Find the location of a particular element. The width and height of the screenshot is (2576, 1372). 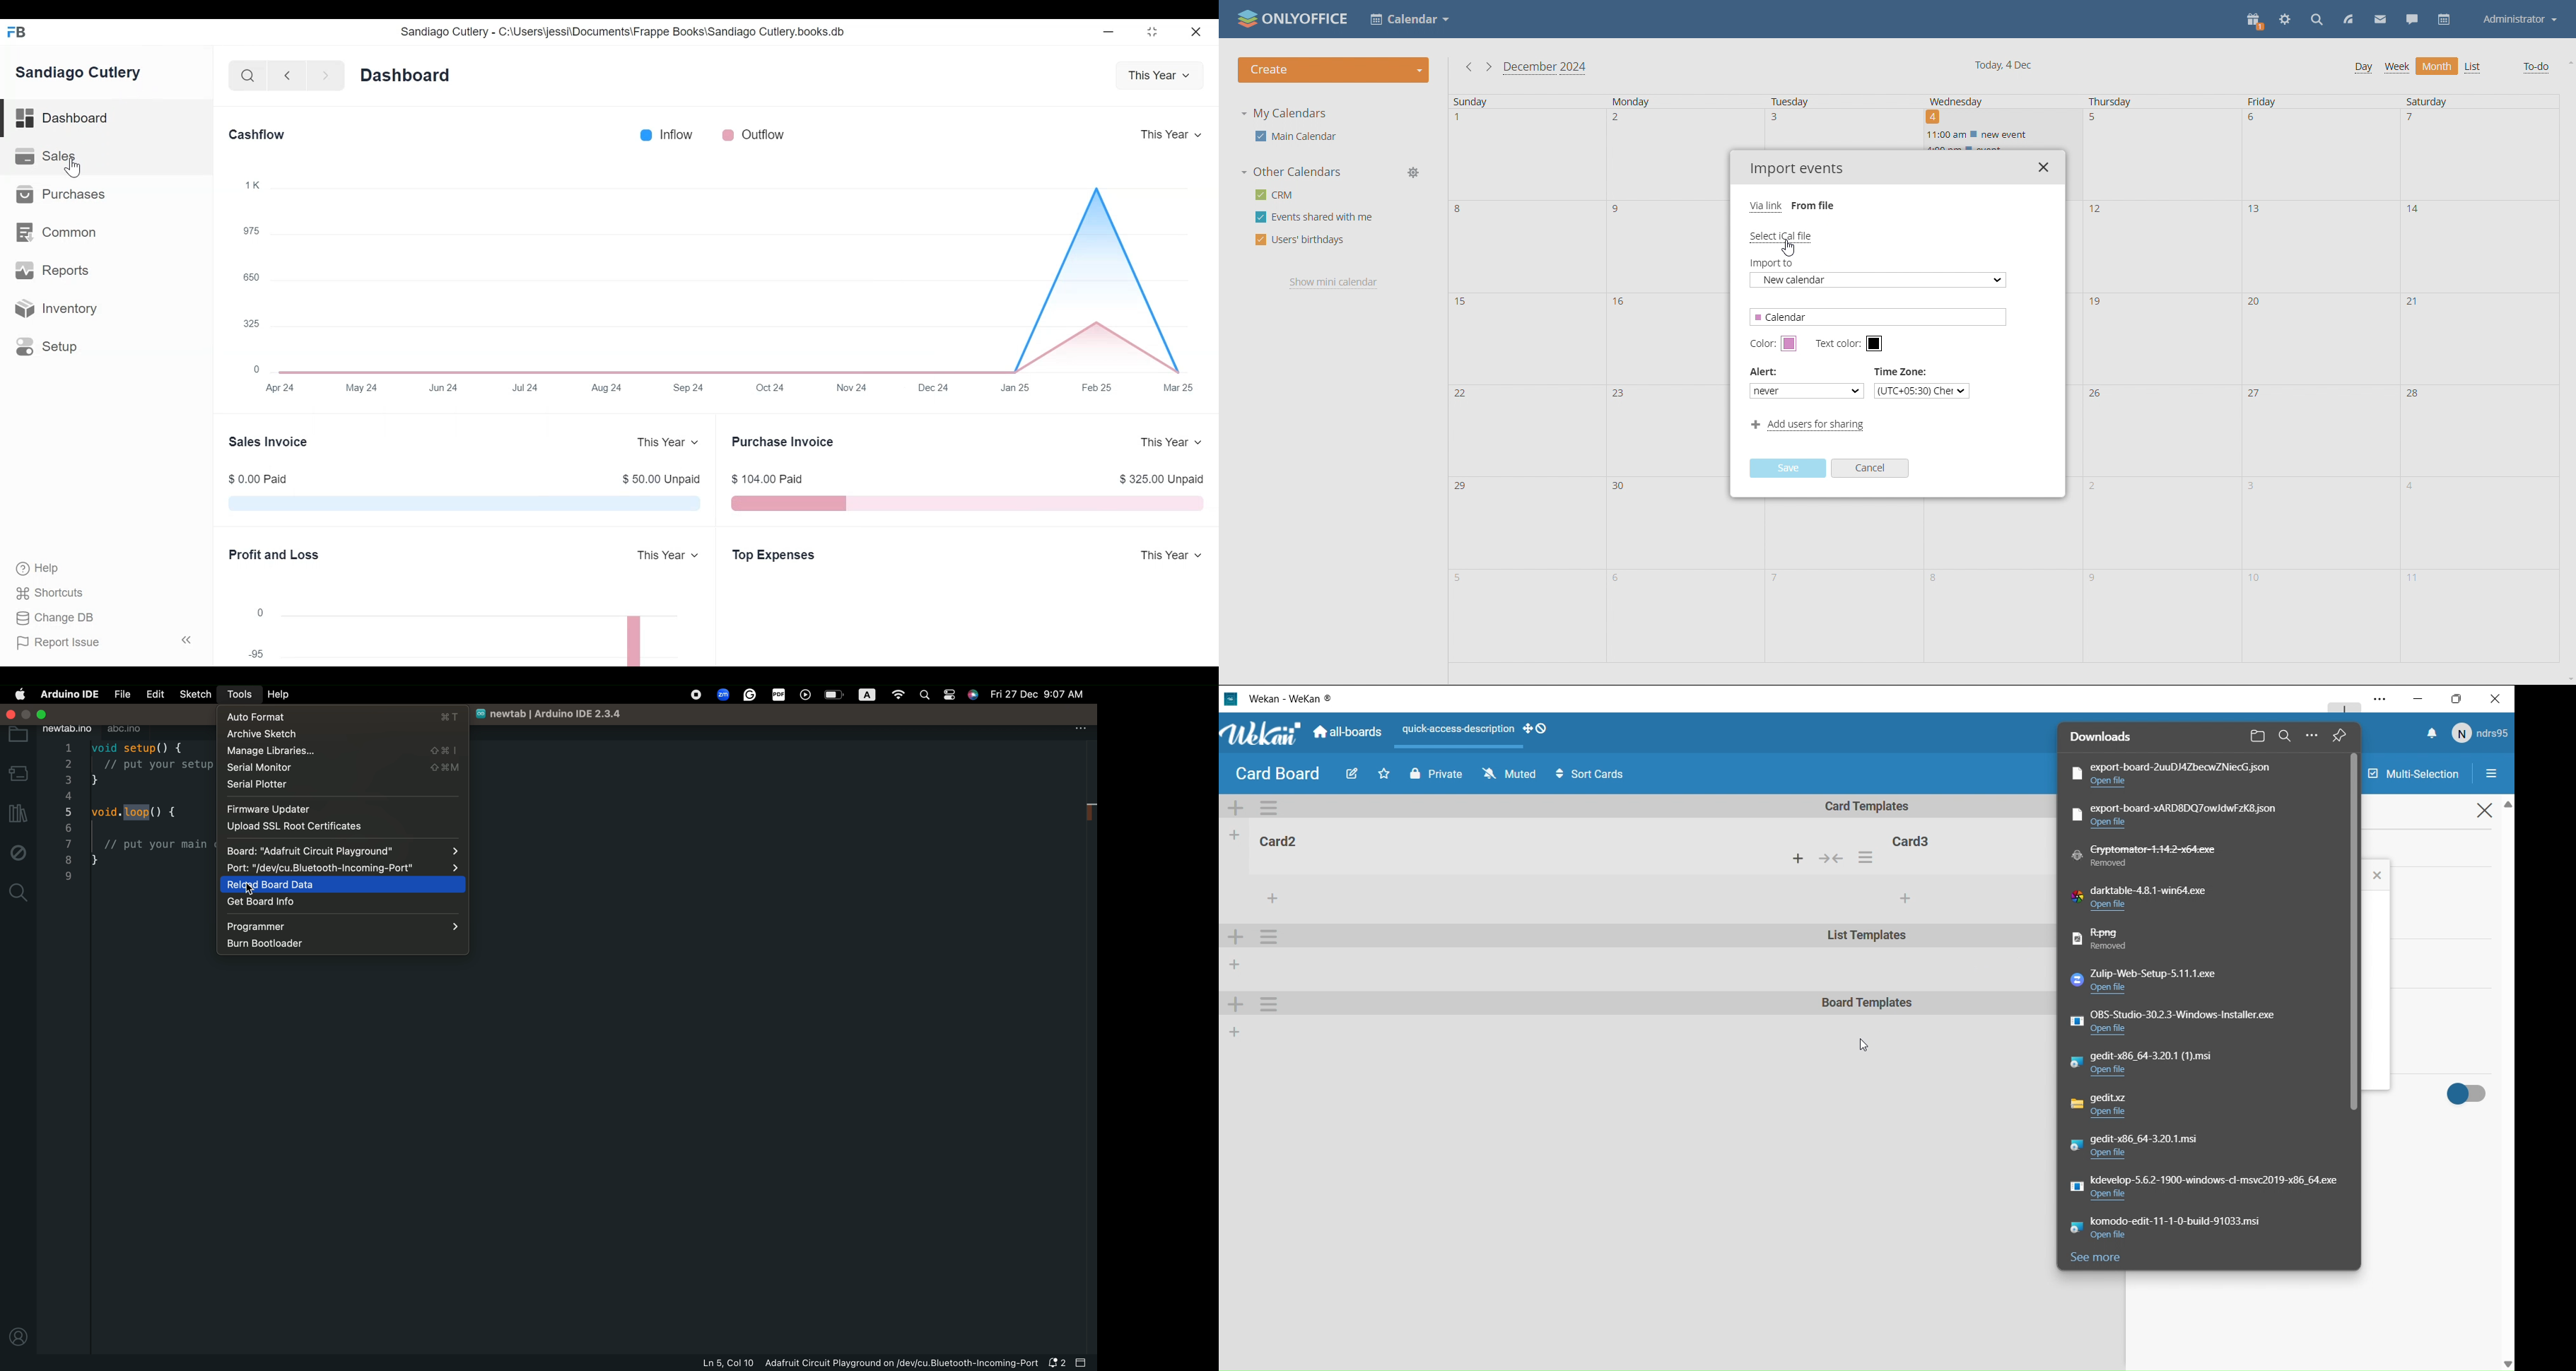

Purchases is located at coordinates (63, 194).